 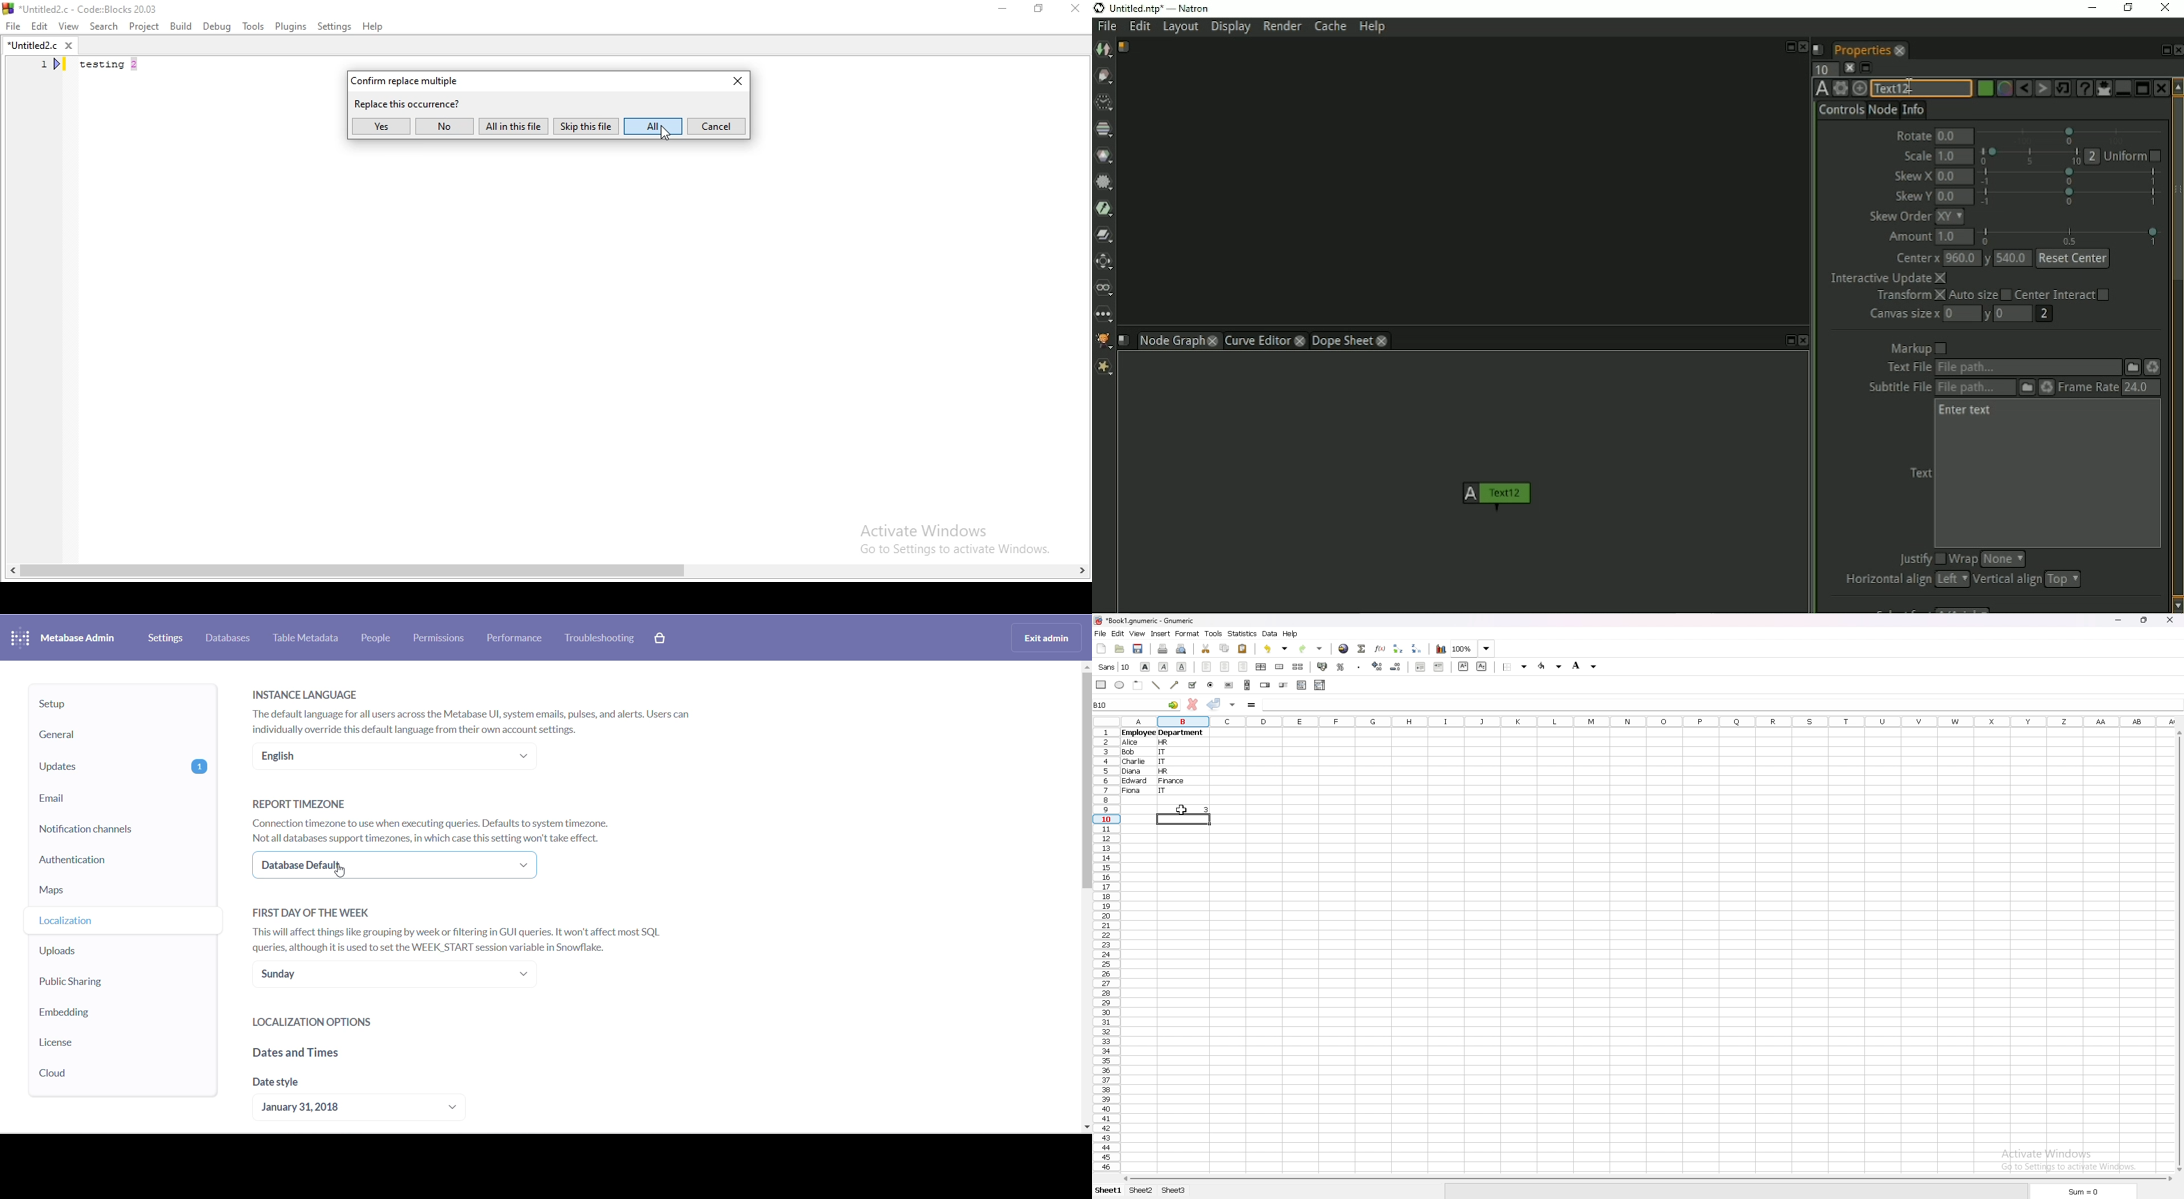 I want to click on employee, so click(x=1138, y=733).